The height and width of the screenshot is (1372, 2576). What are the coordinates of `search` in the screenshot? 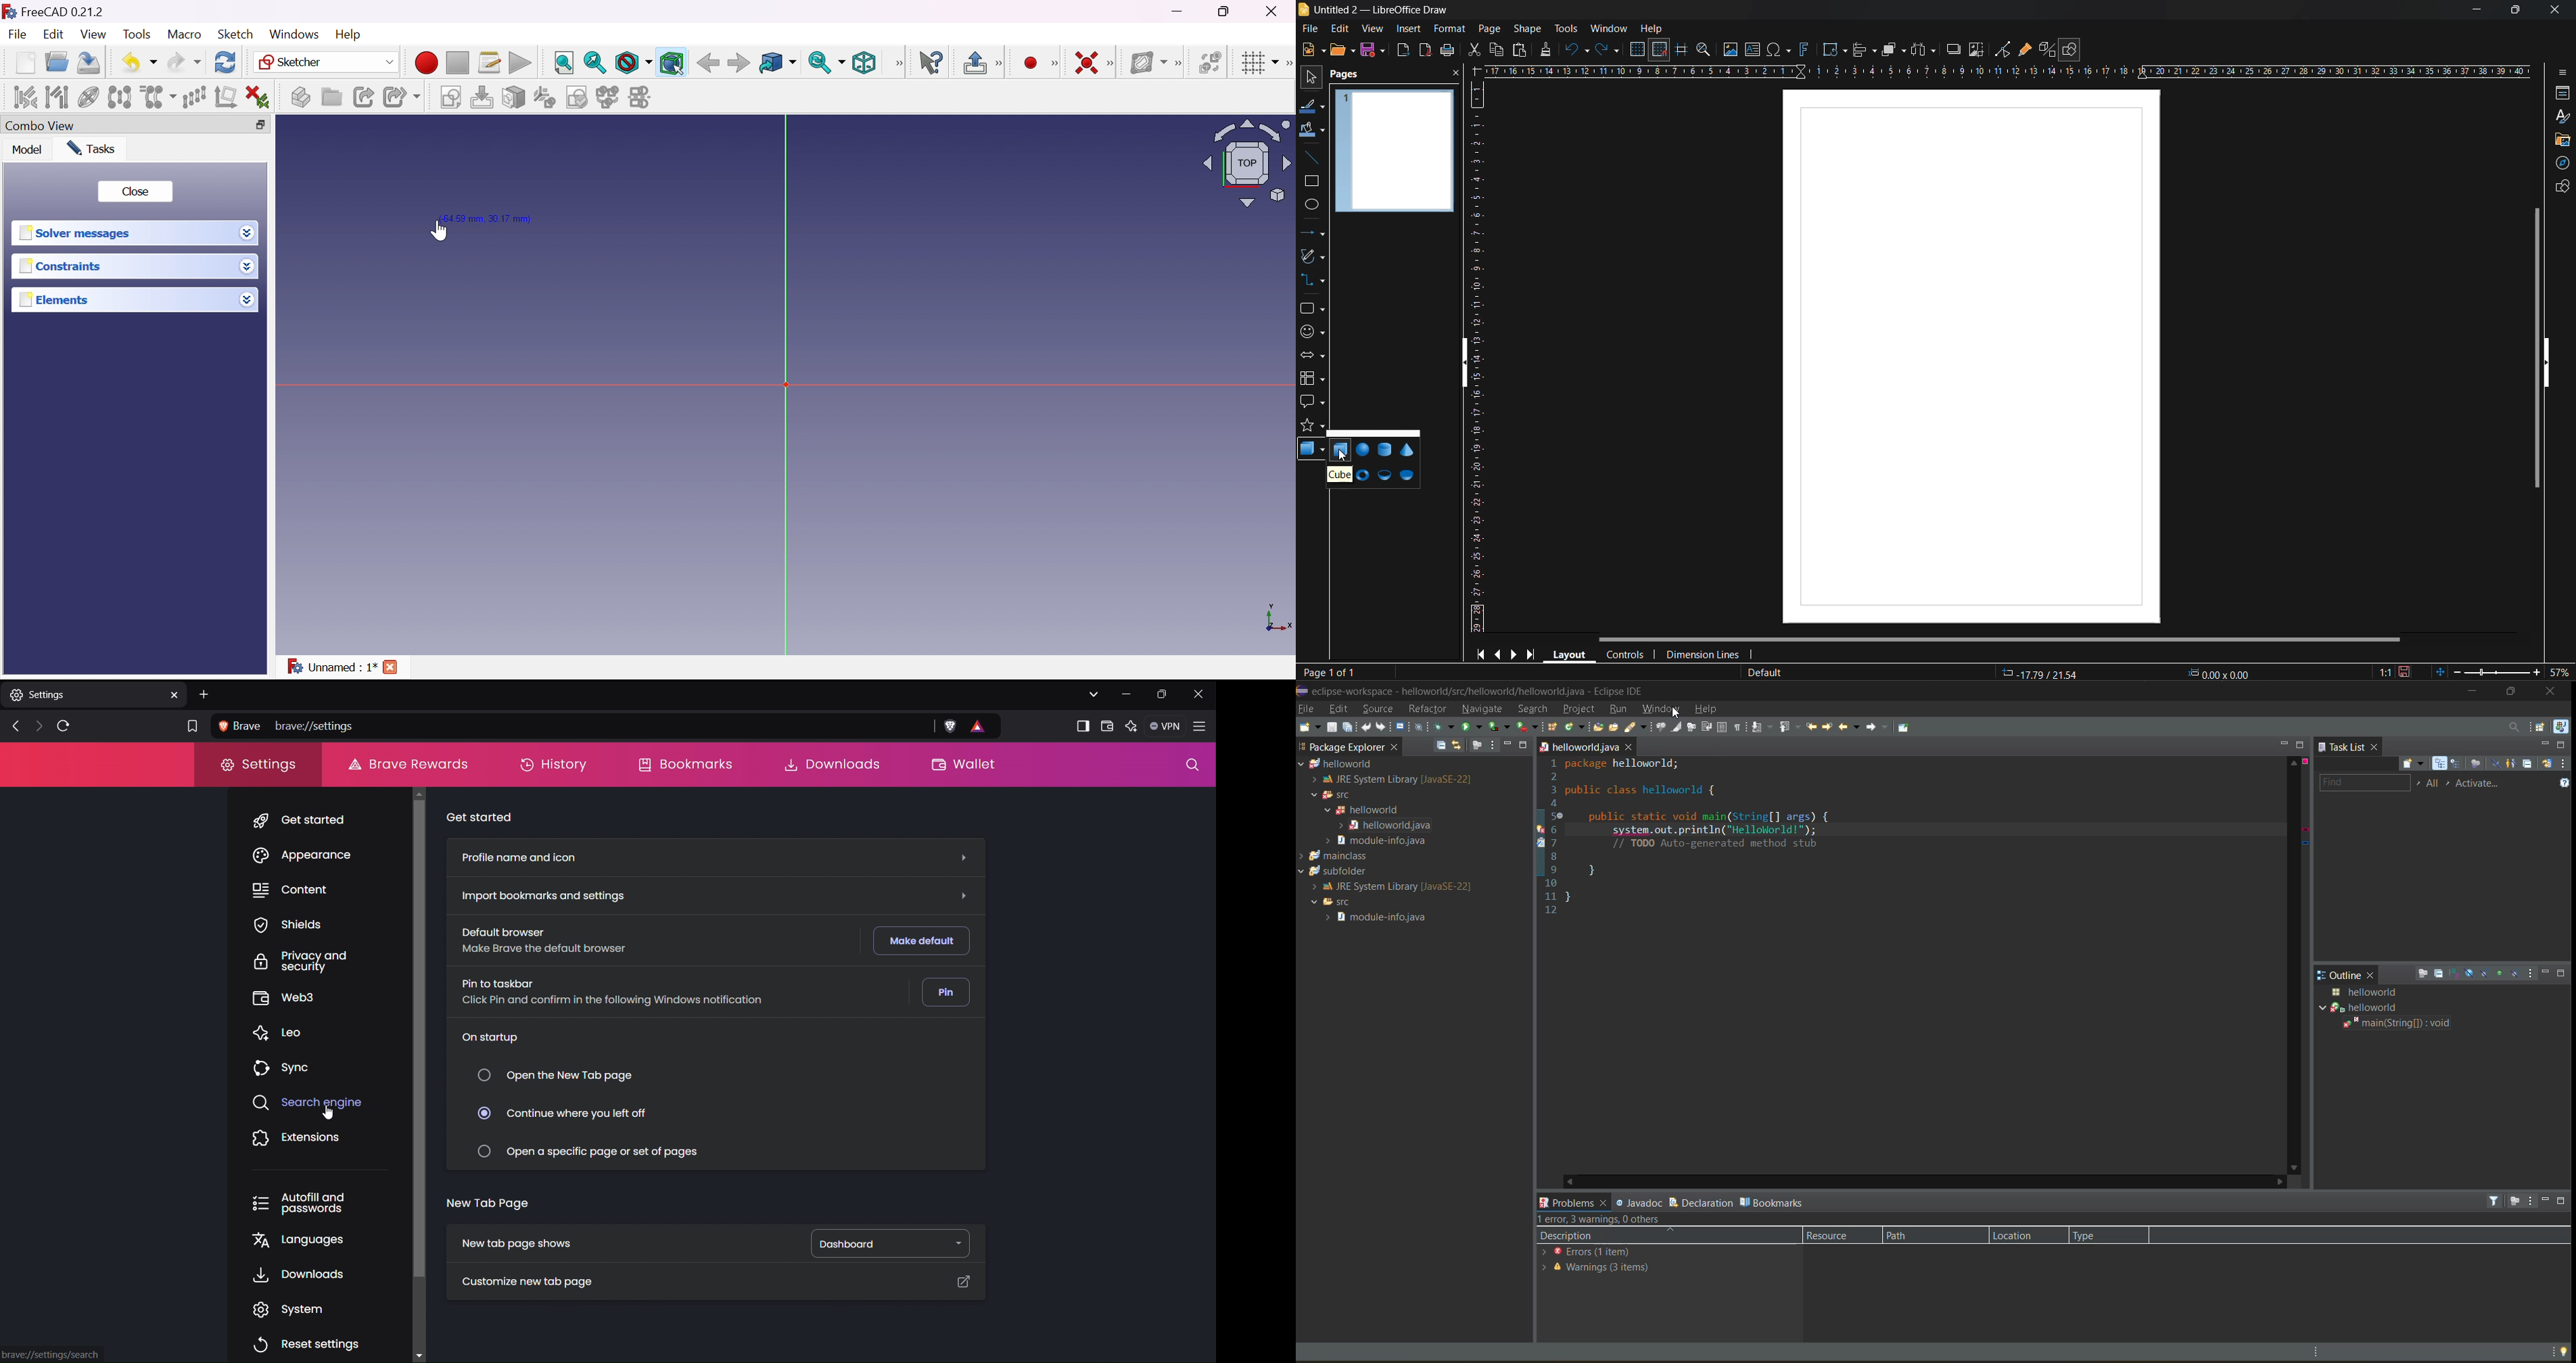 It's located at (1531, 710).